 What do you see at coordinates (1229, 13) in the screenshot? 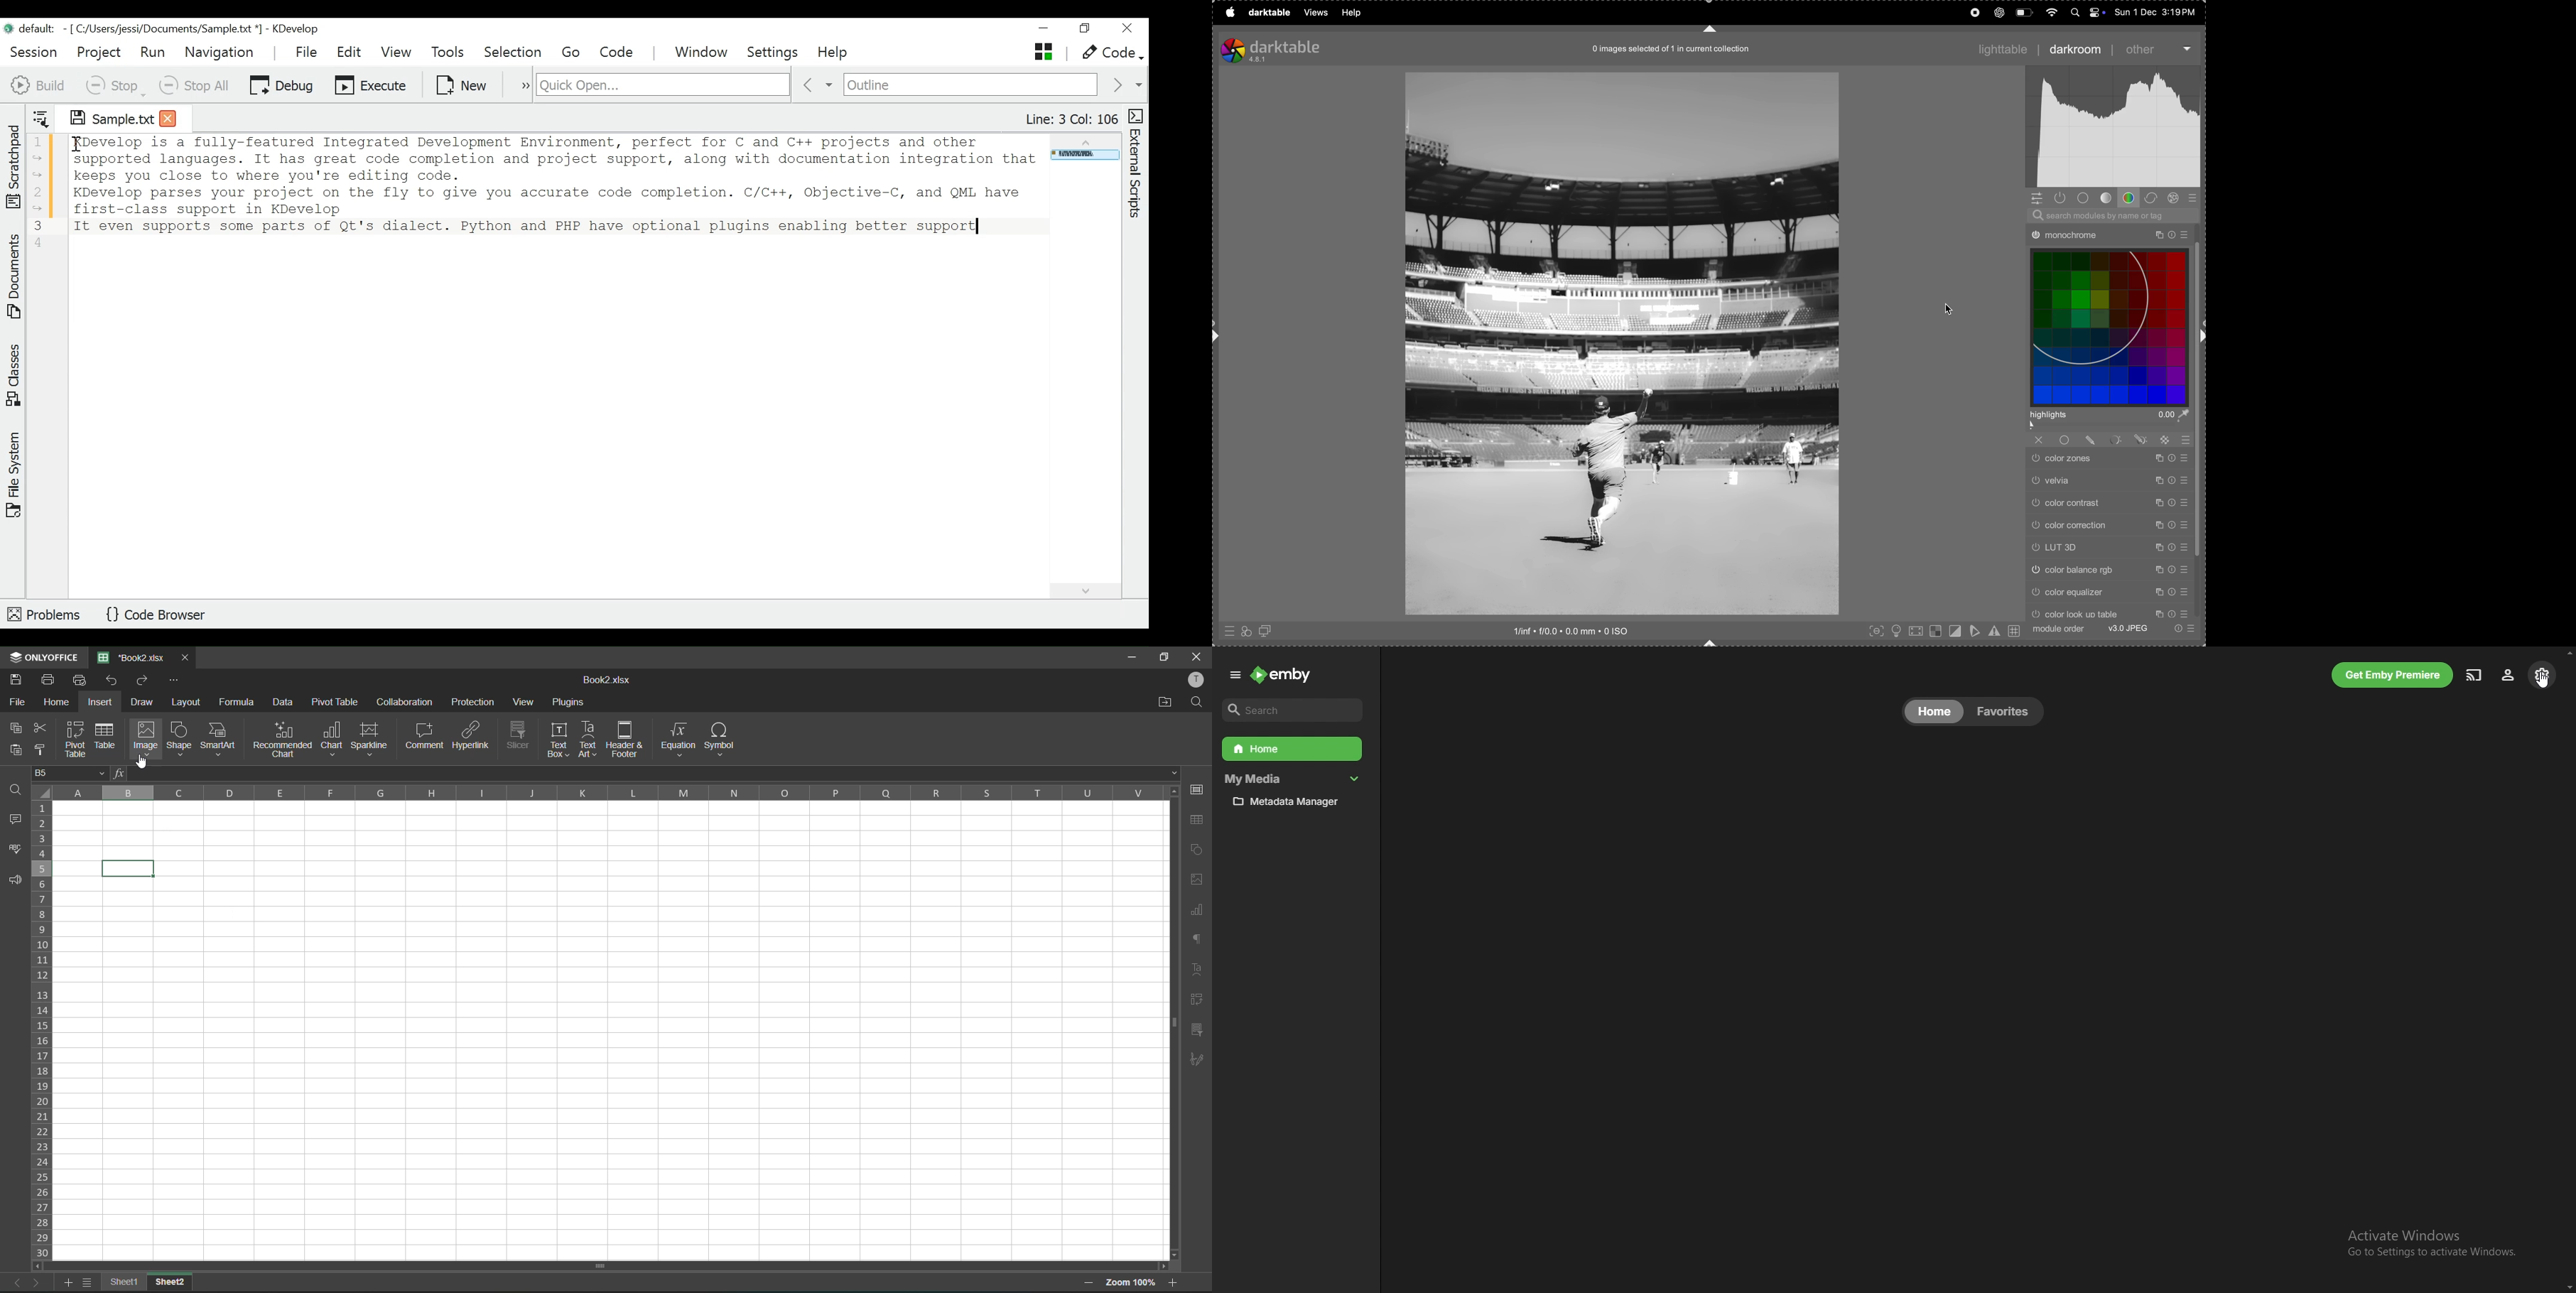
I see `apple menu` at bounding box center [1229, 13].